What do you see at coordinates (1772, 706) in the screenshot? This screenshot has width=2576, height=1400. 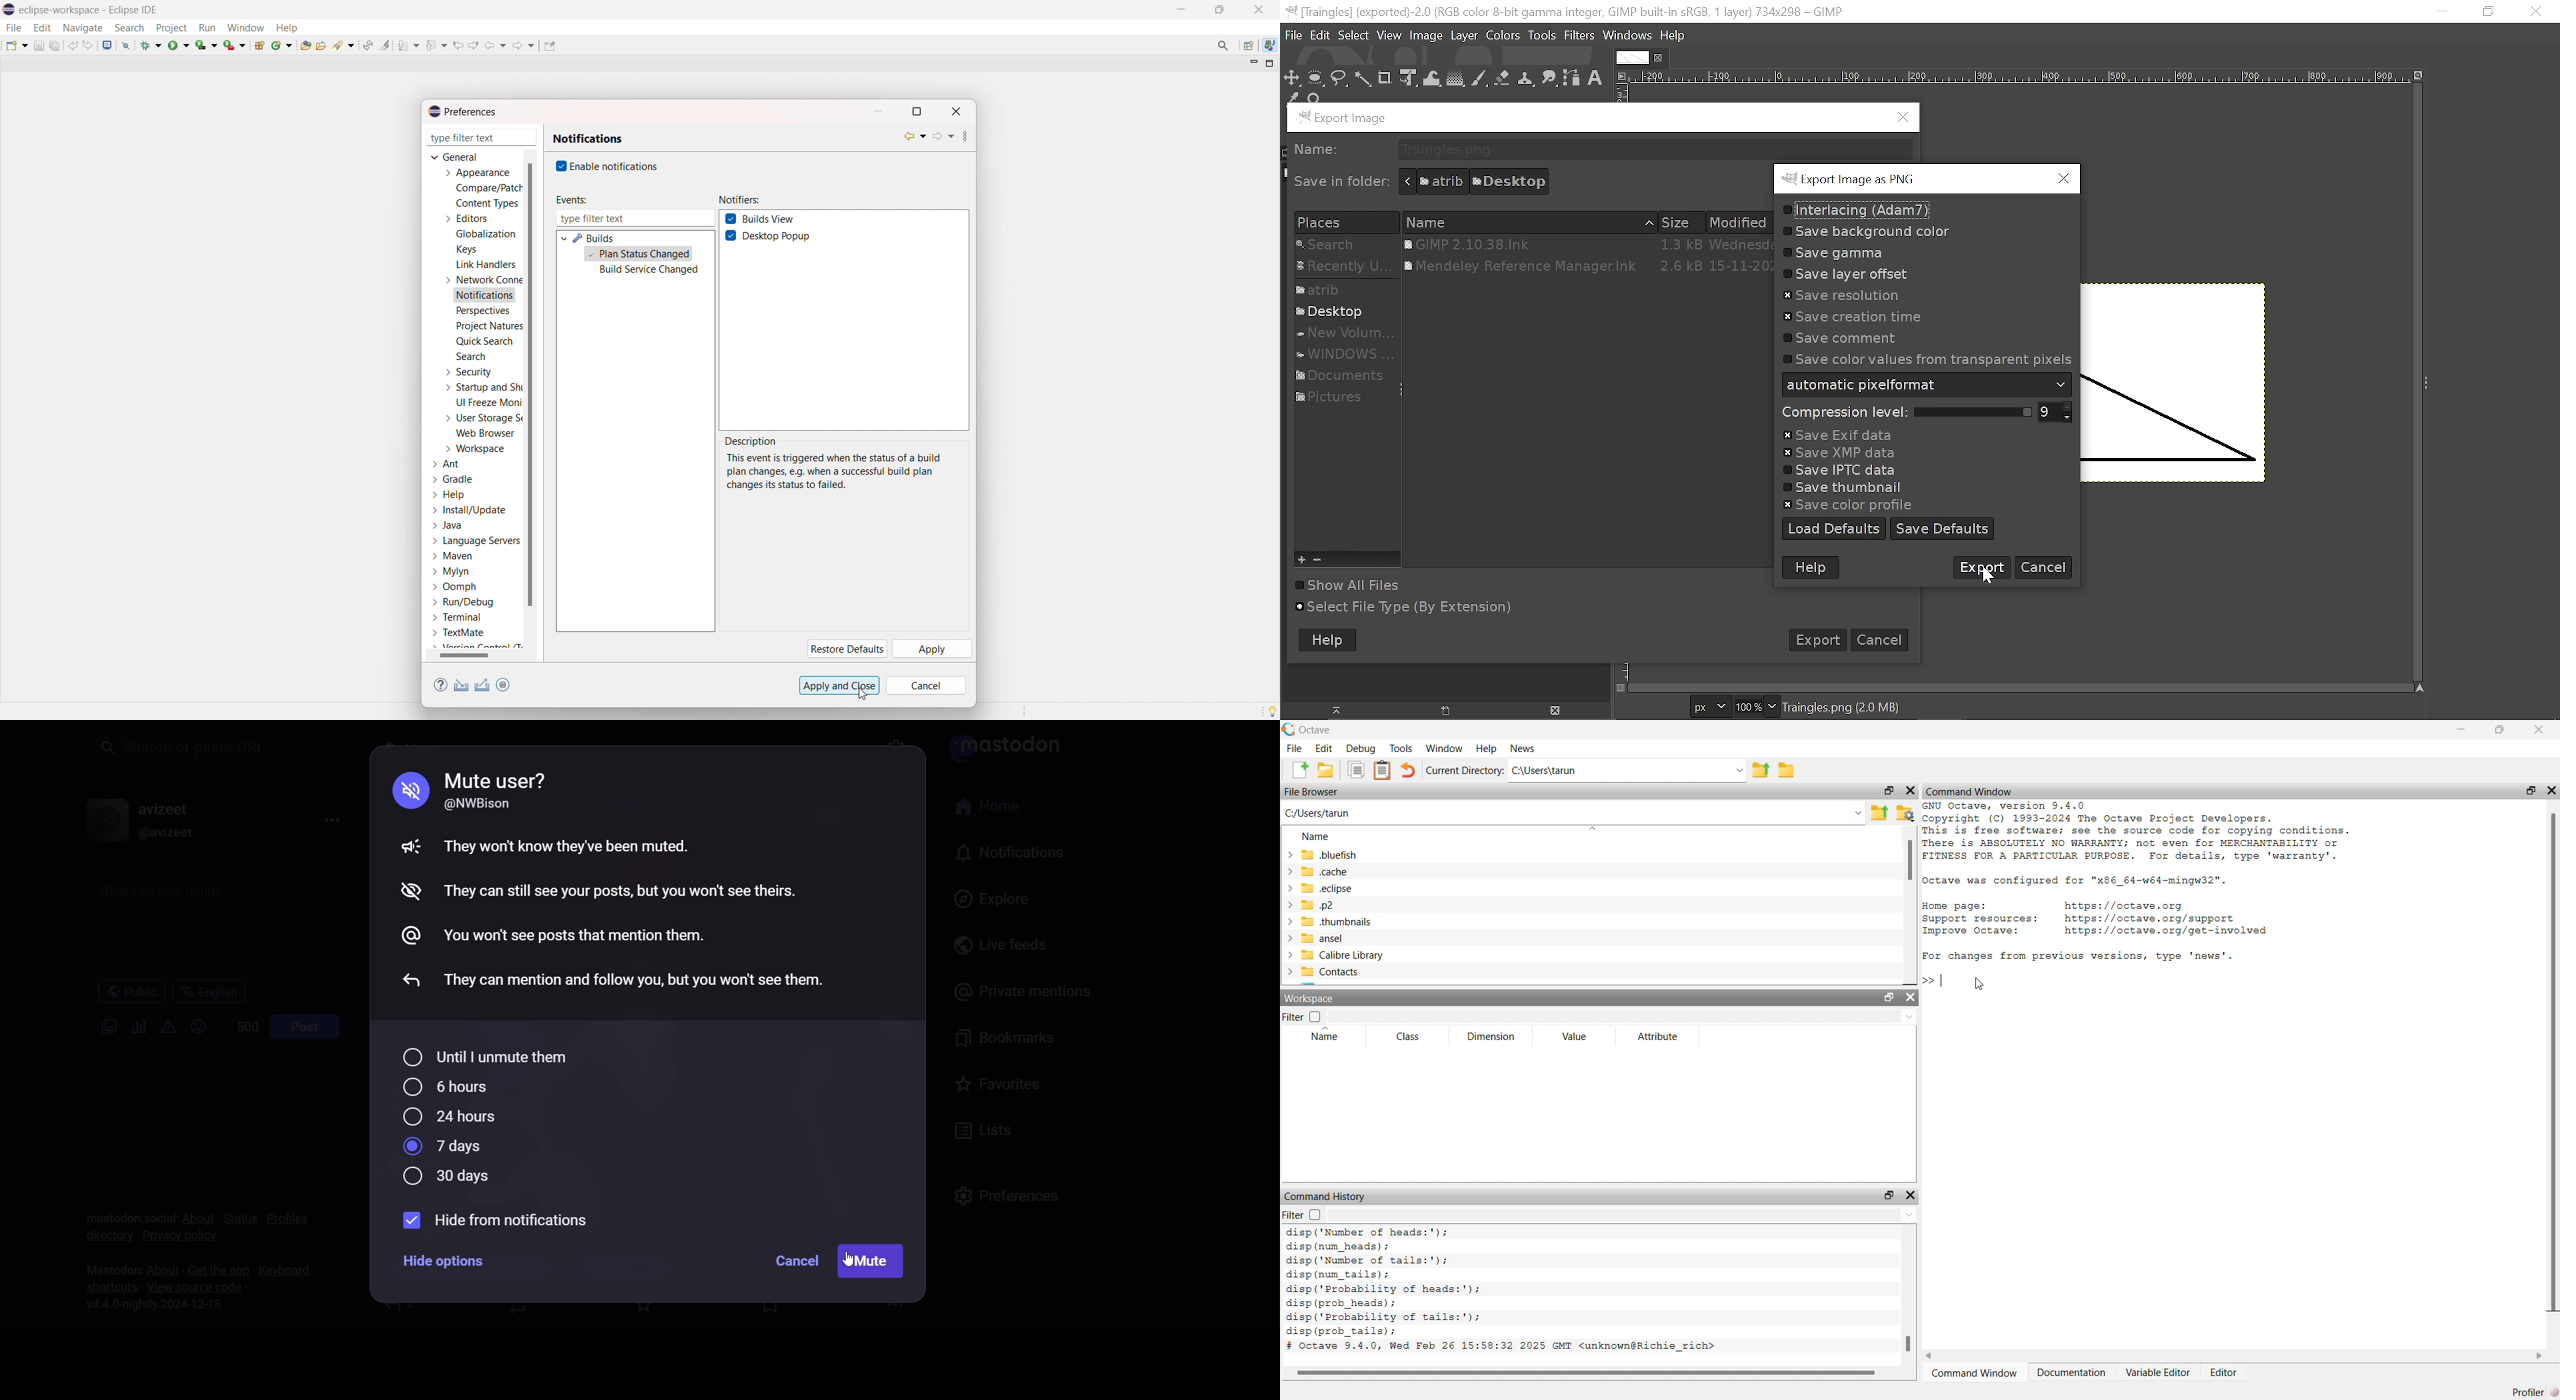 I see `Zoom option` at bounding box center [1772, 706].